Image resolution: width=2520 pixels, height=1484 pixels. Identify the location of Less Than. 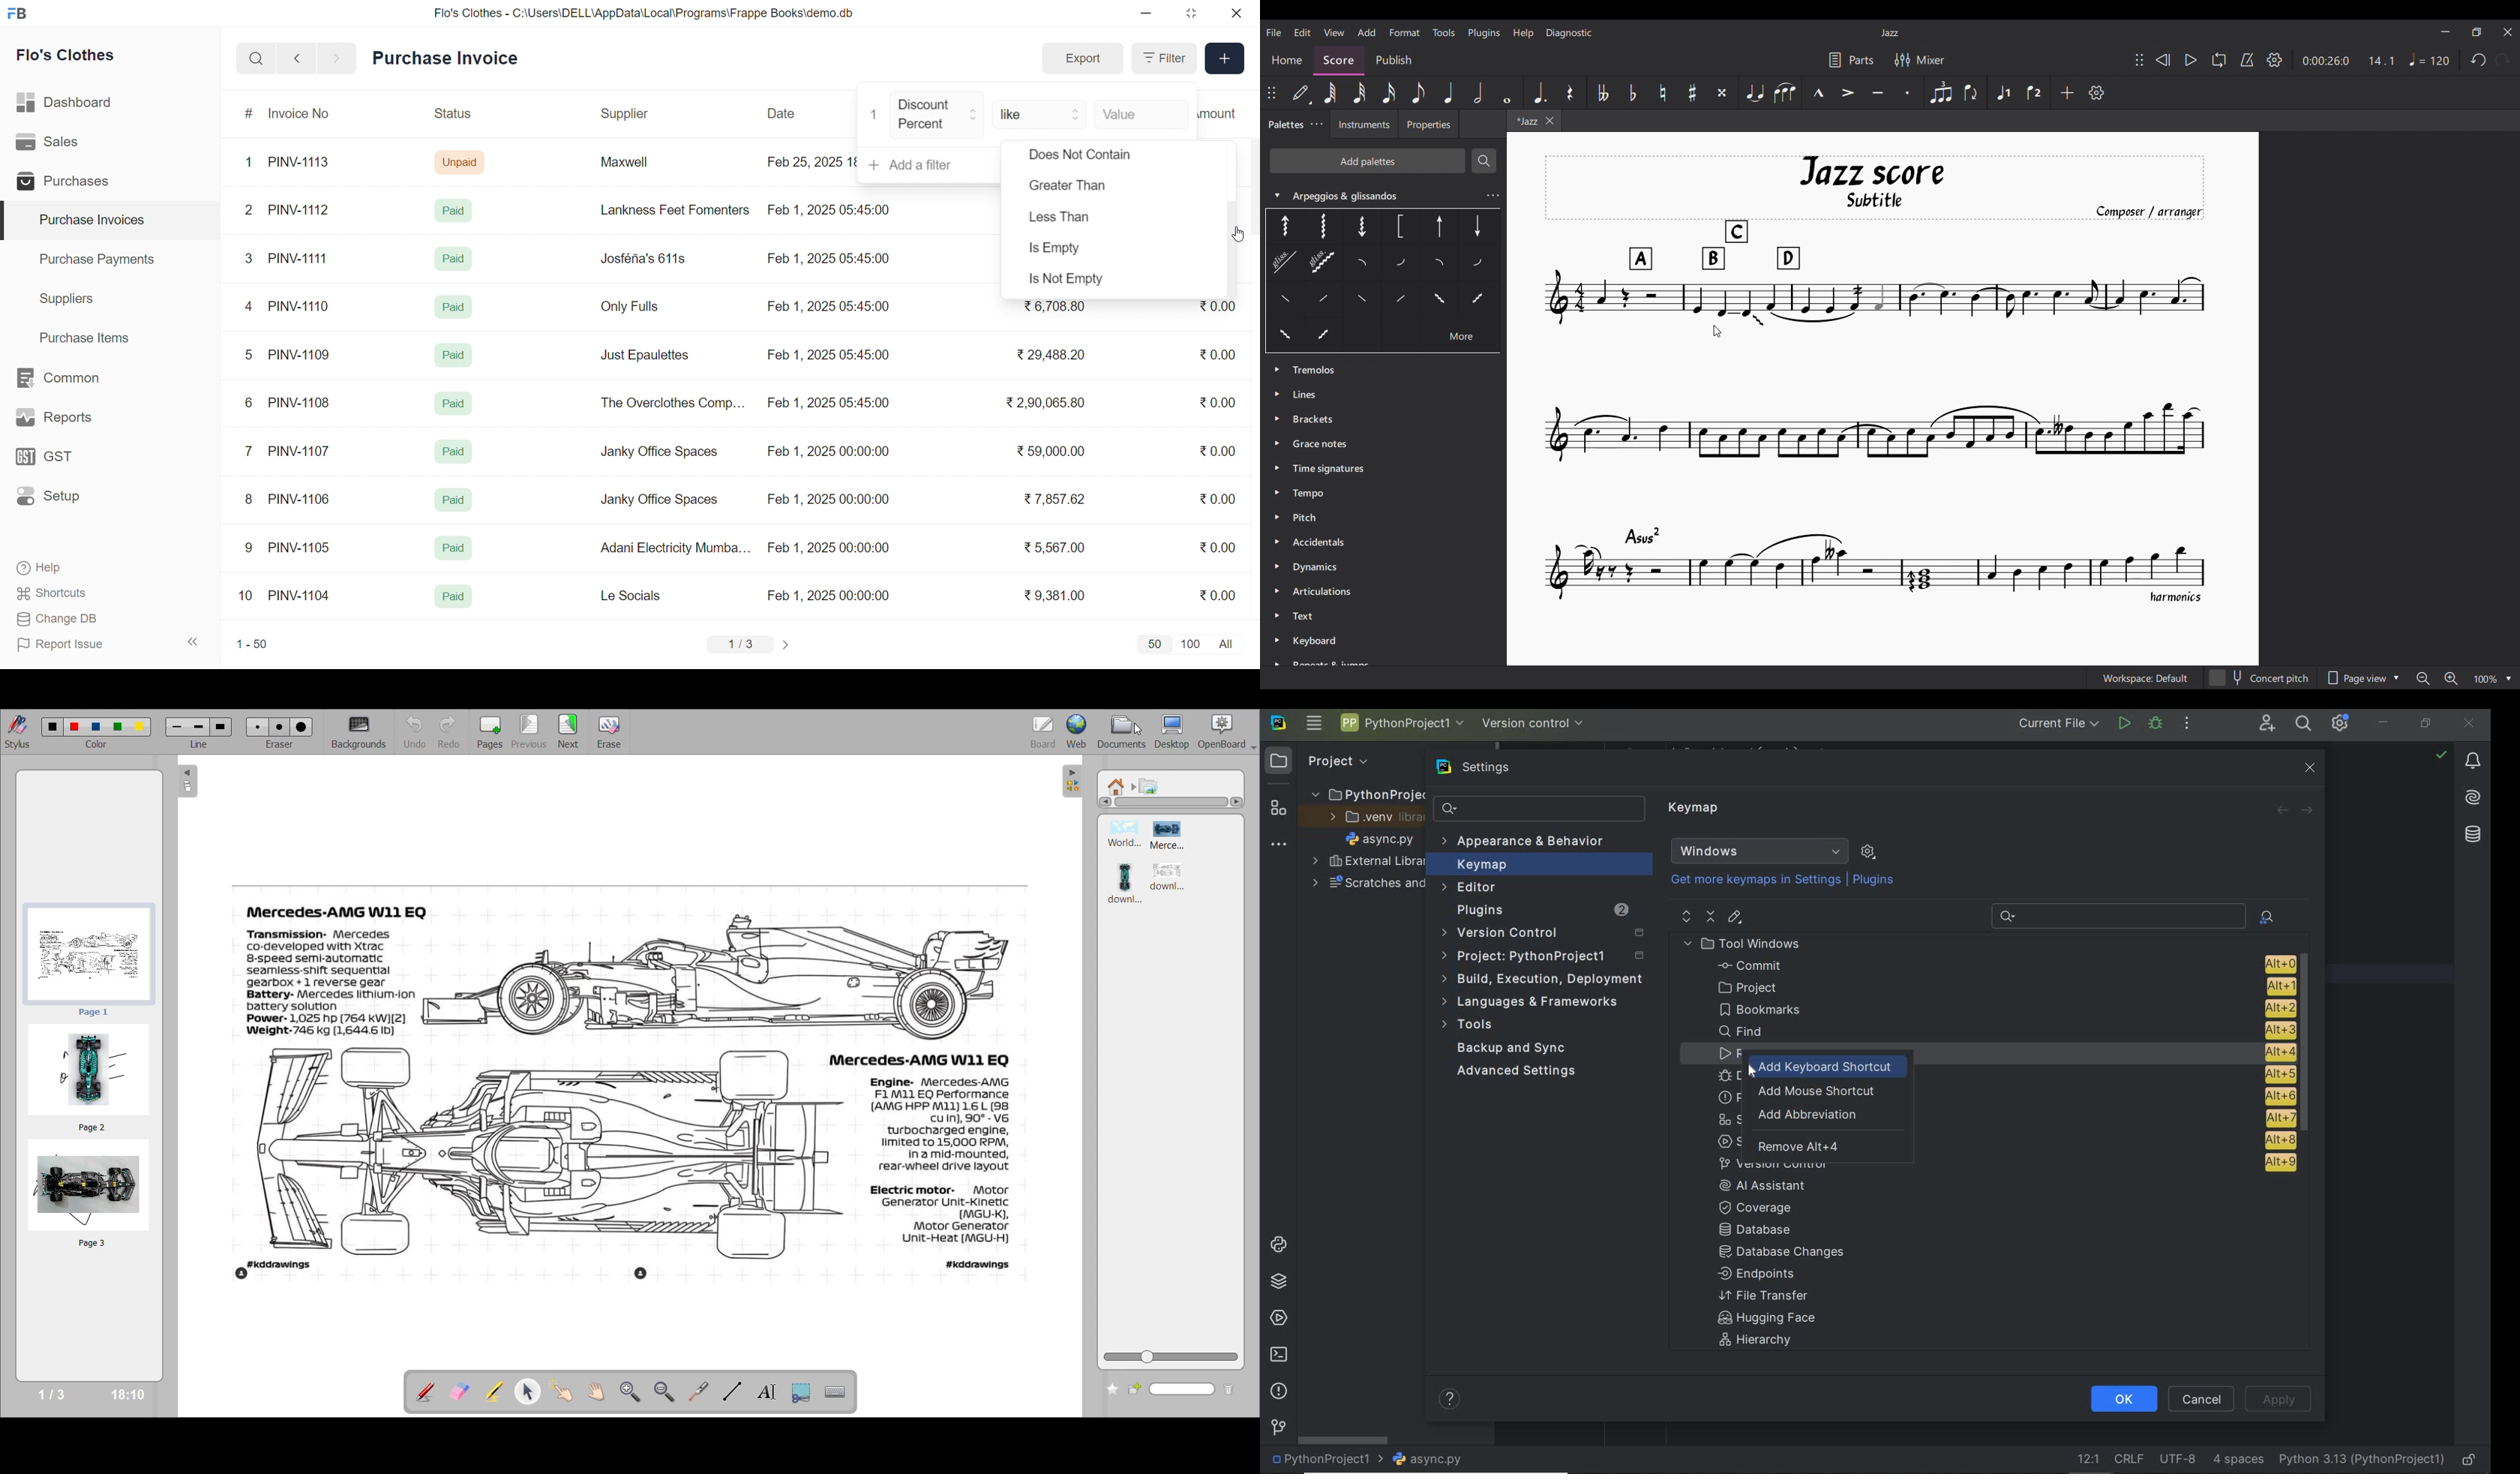
(1070, 218).